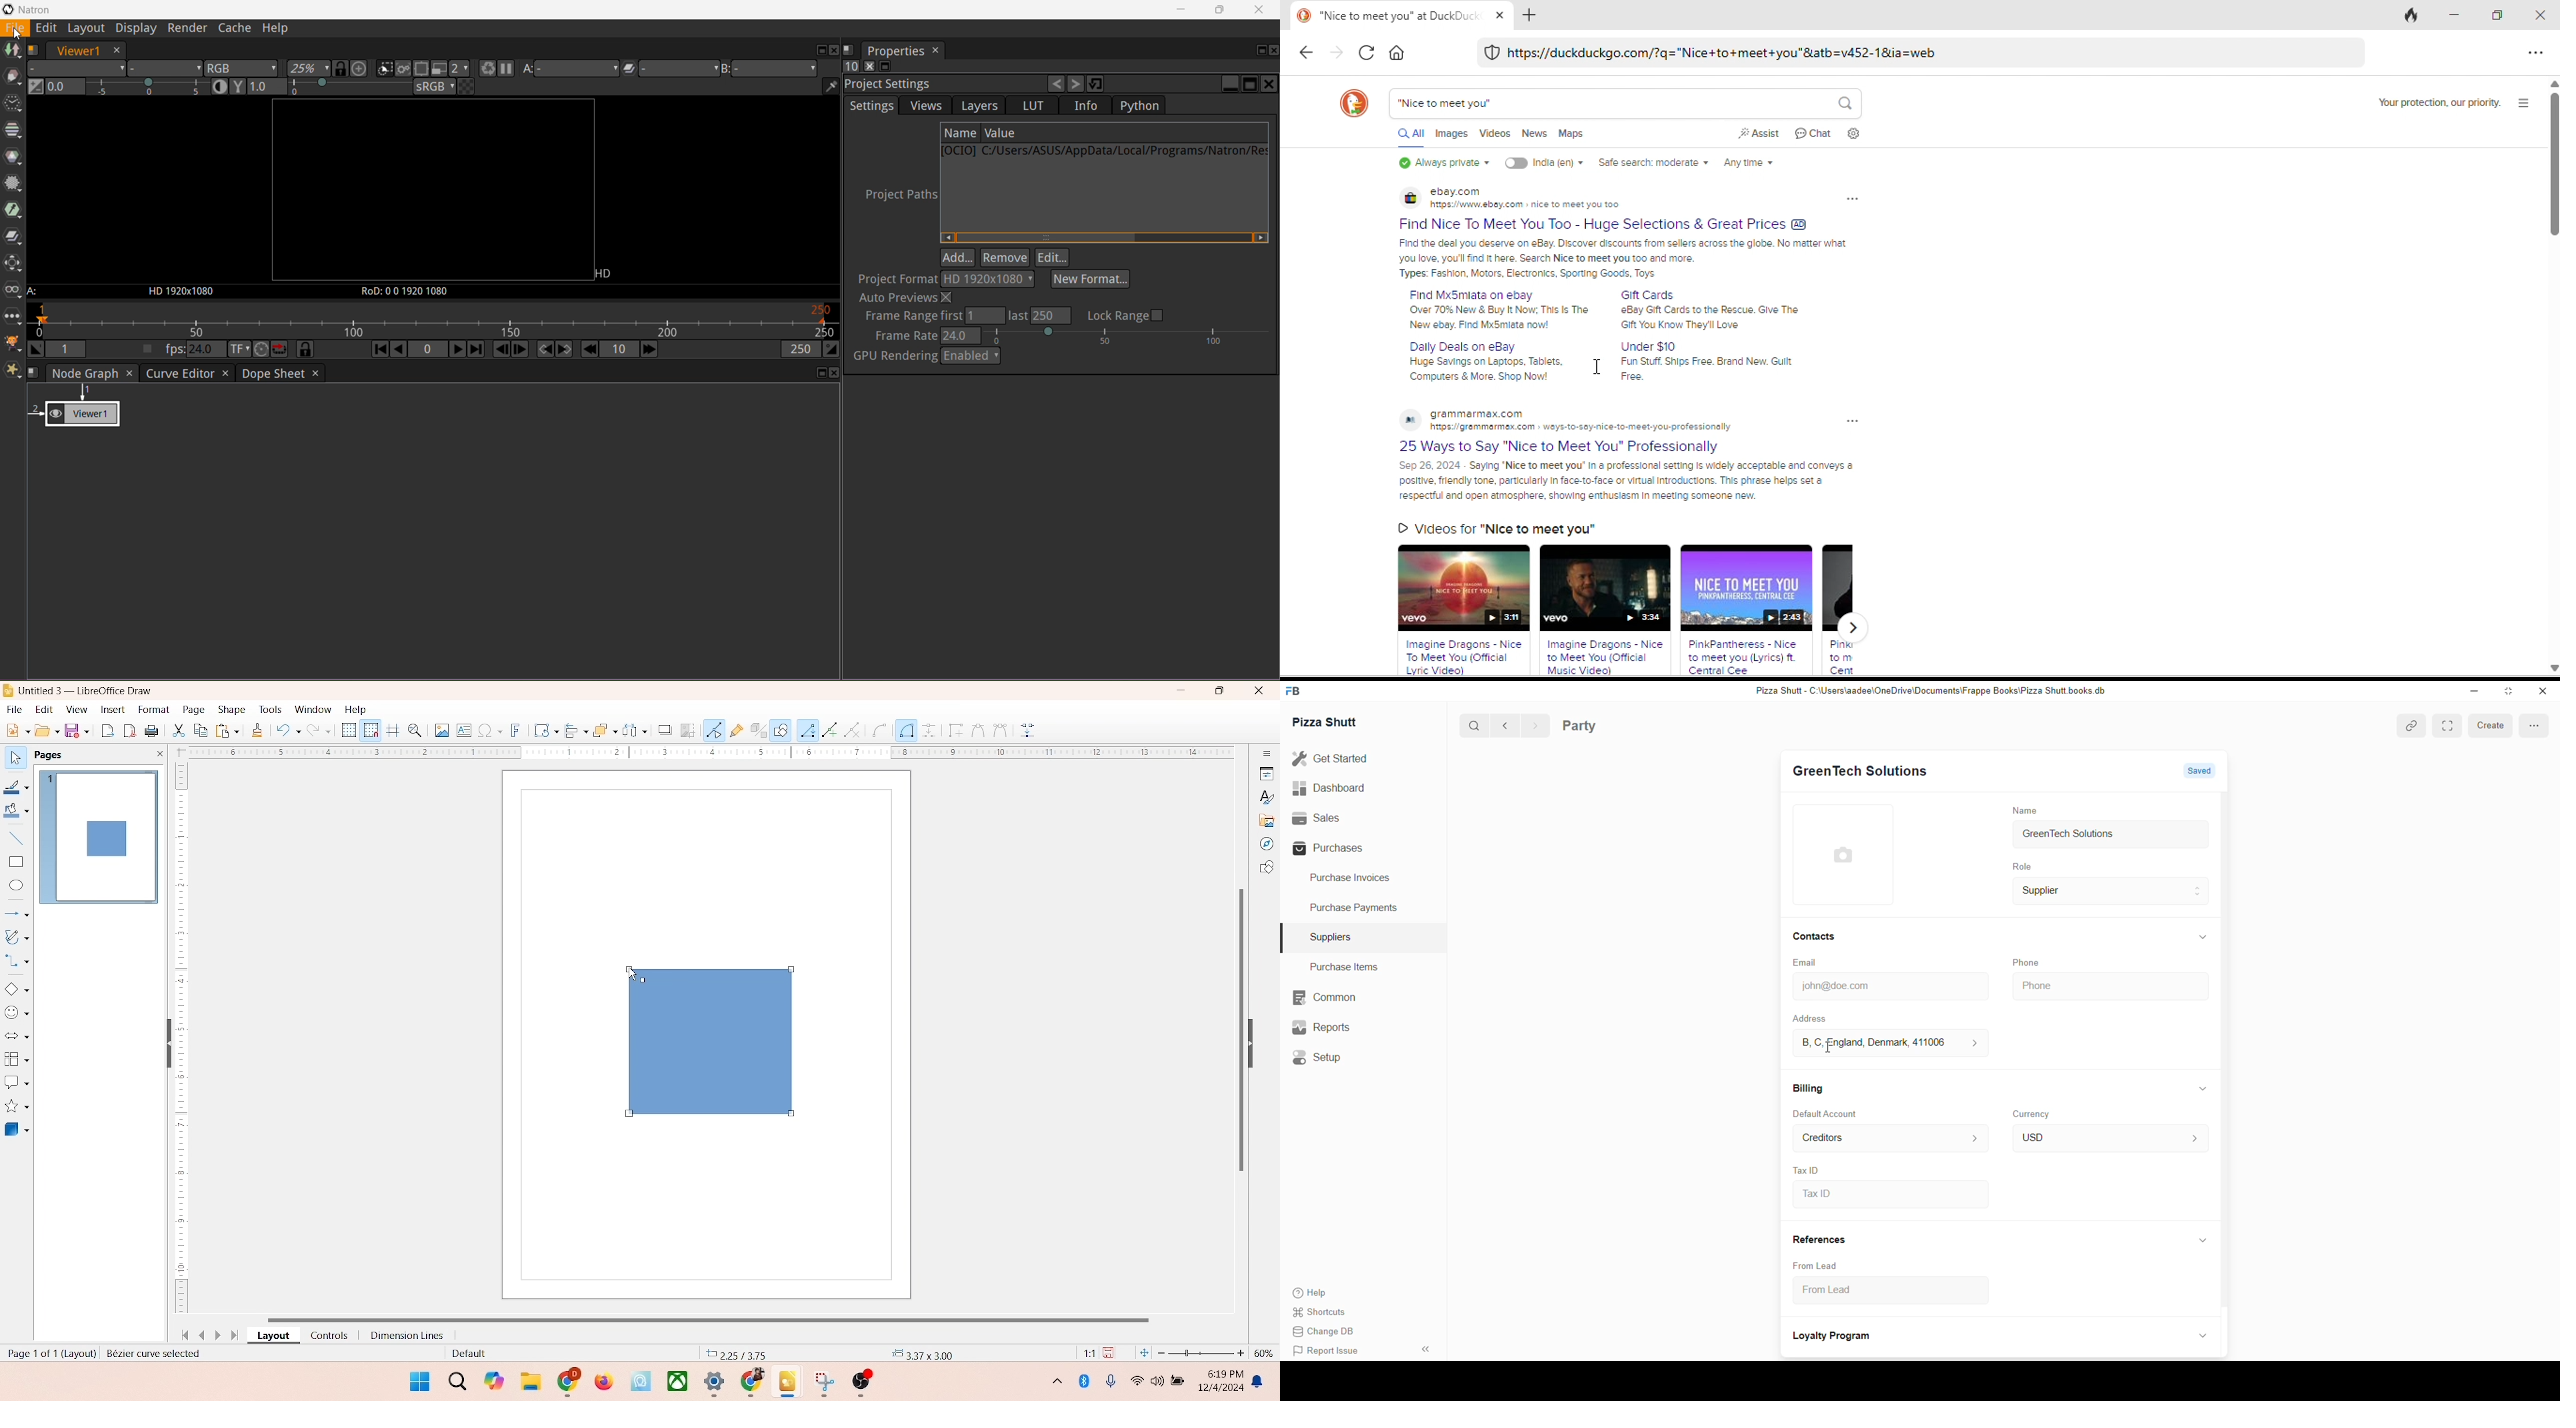  Describe the element at coordinates (15, 707) in the screenshot. I see `file` at that location.